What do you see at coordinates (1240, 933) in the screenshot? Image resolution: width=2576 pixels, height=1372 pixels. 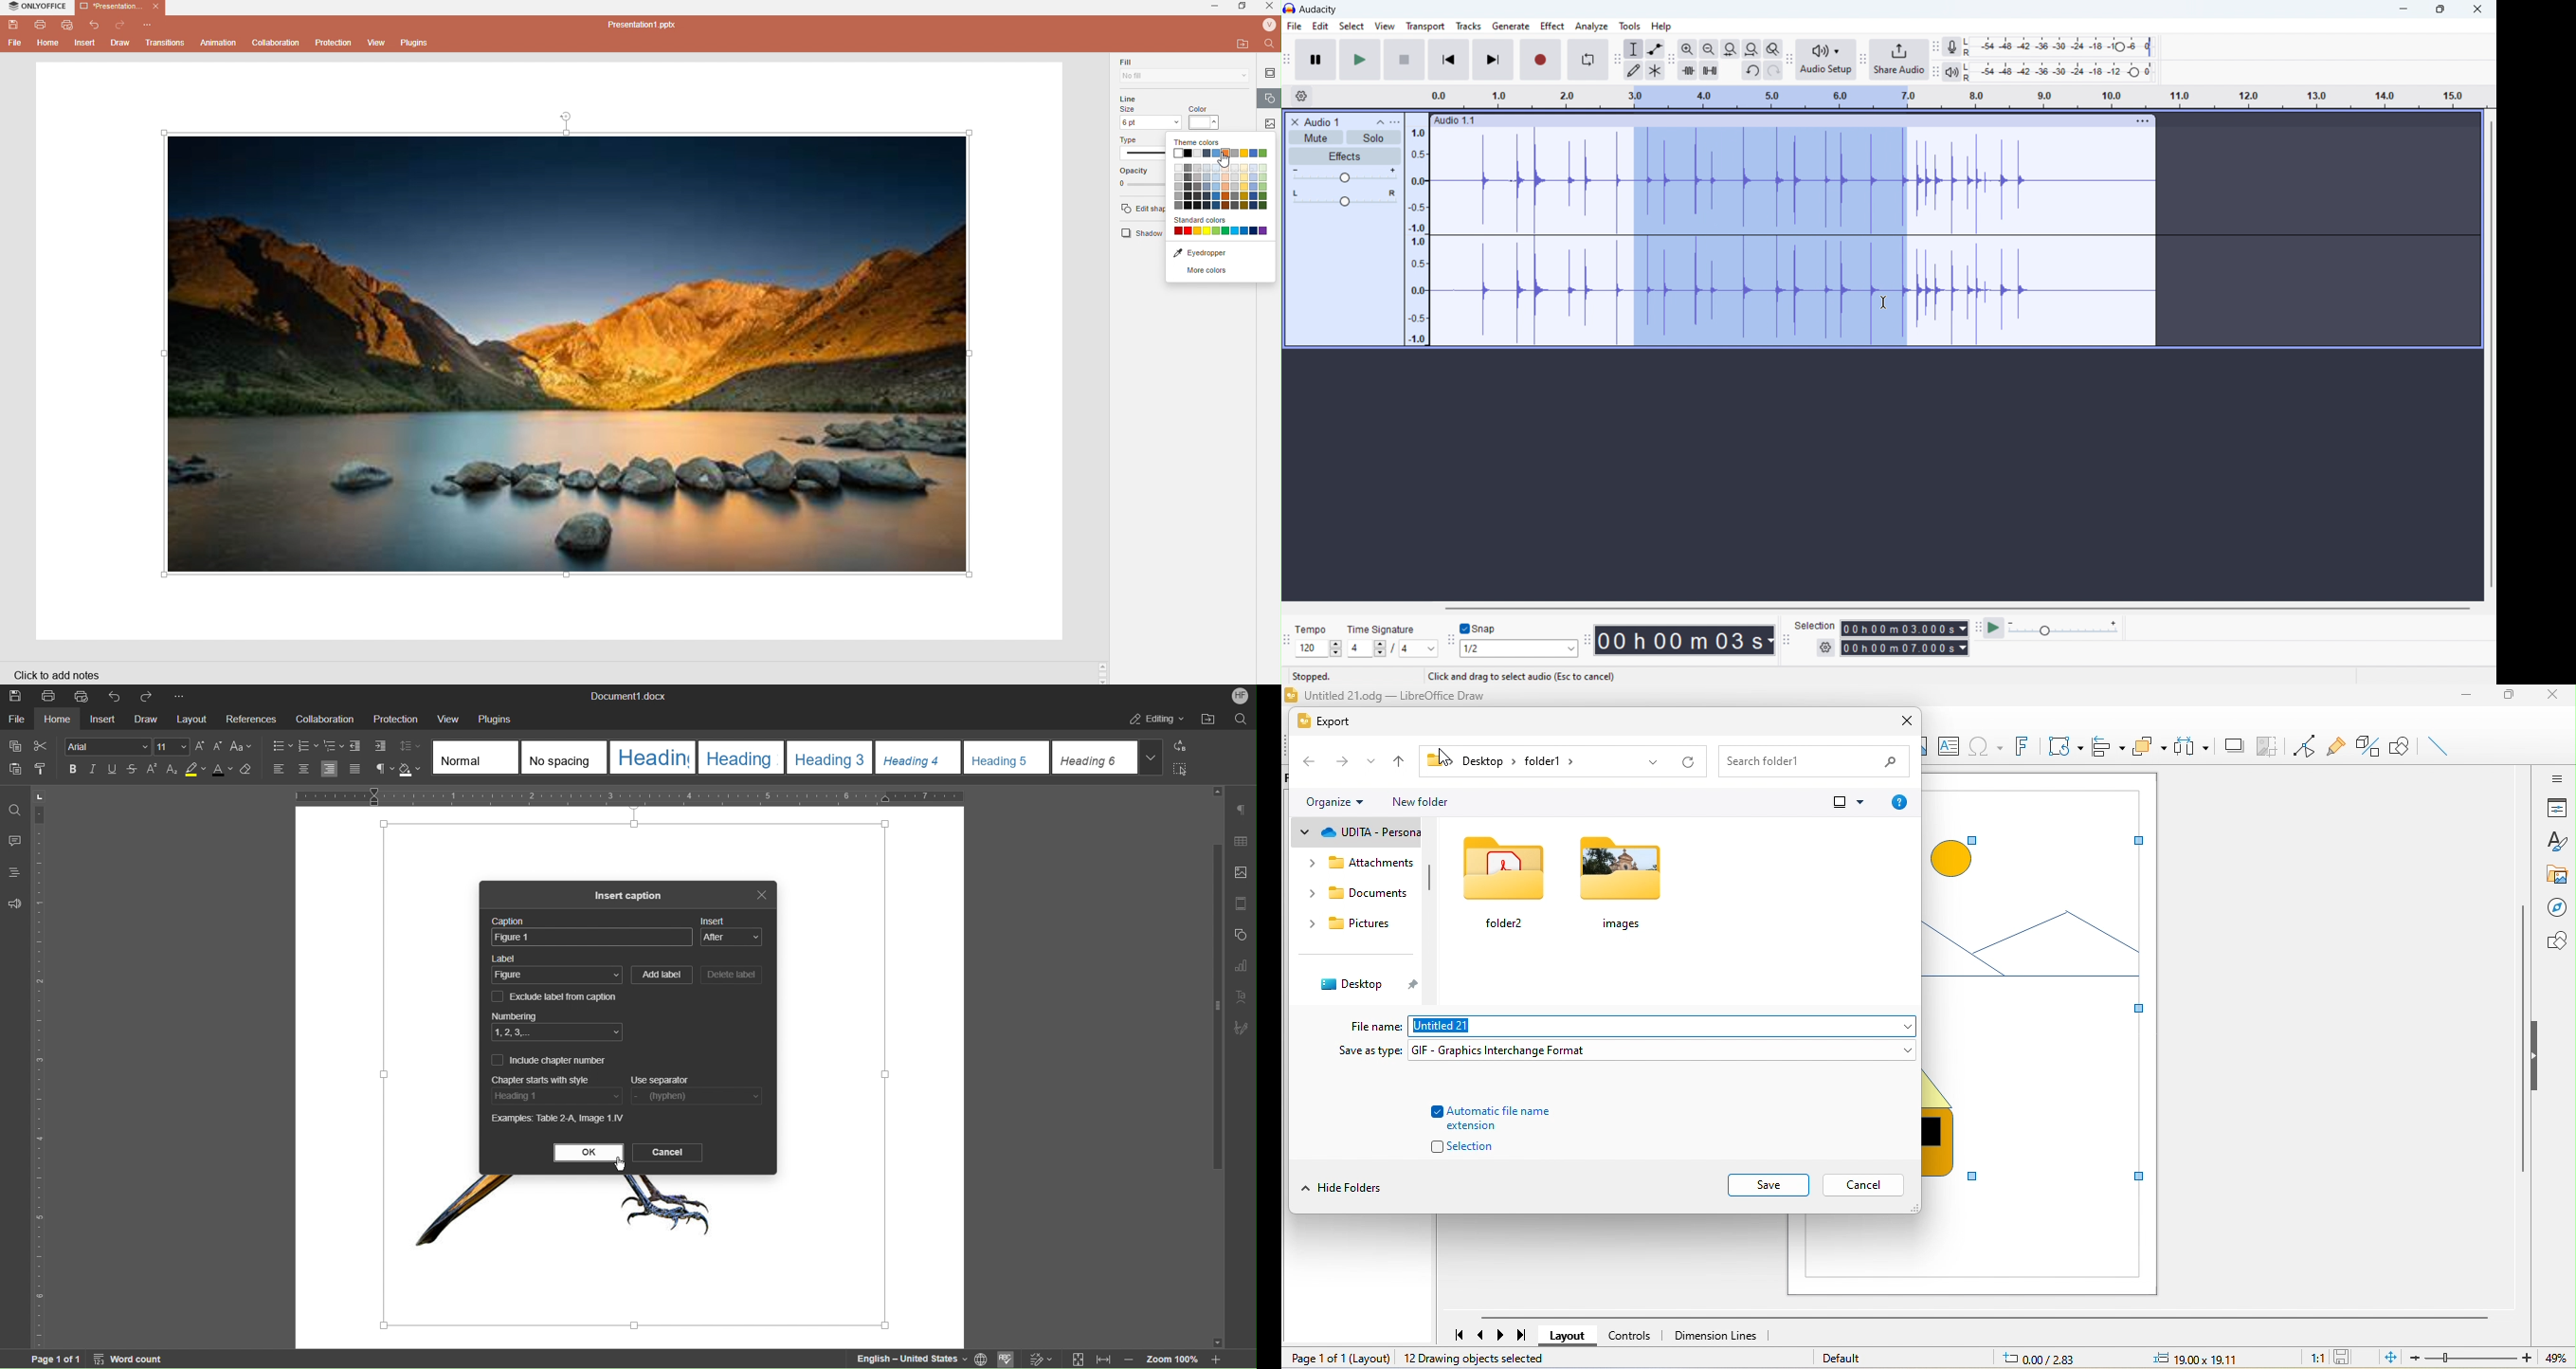 I see `Shape Settings` at bounding box center [1240, 933].